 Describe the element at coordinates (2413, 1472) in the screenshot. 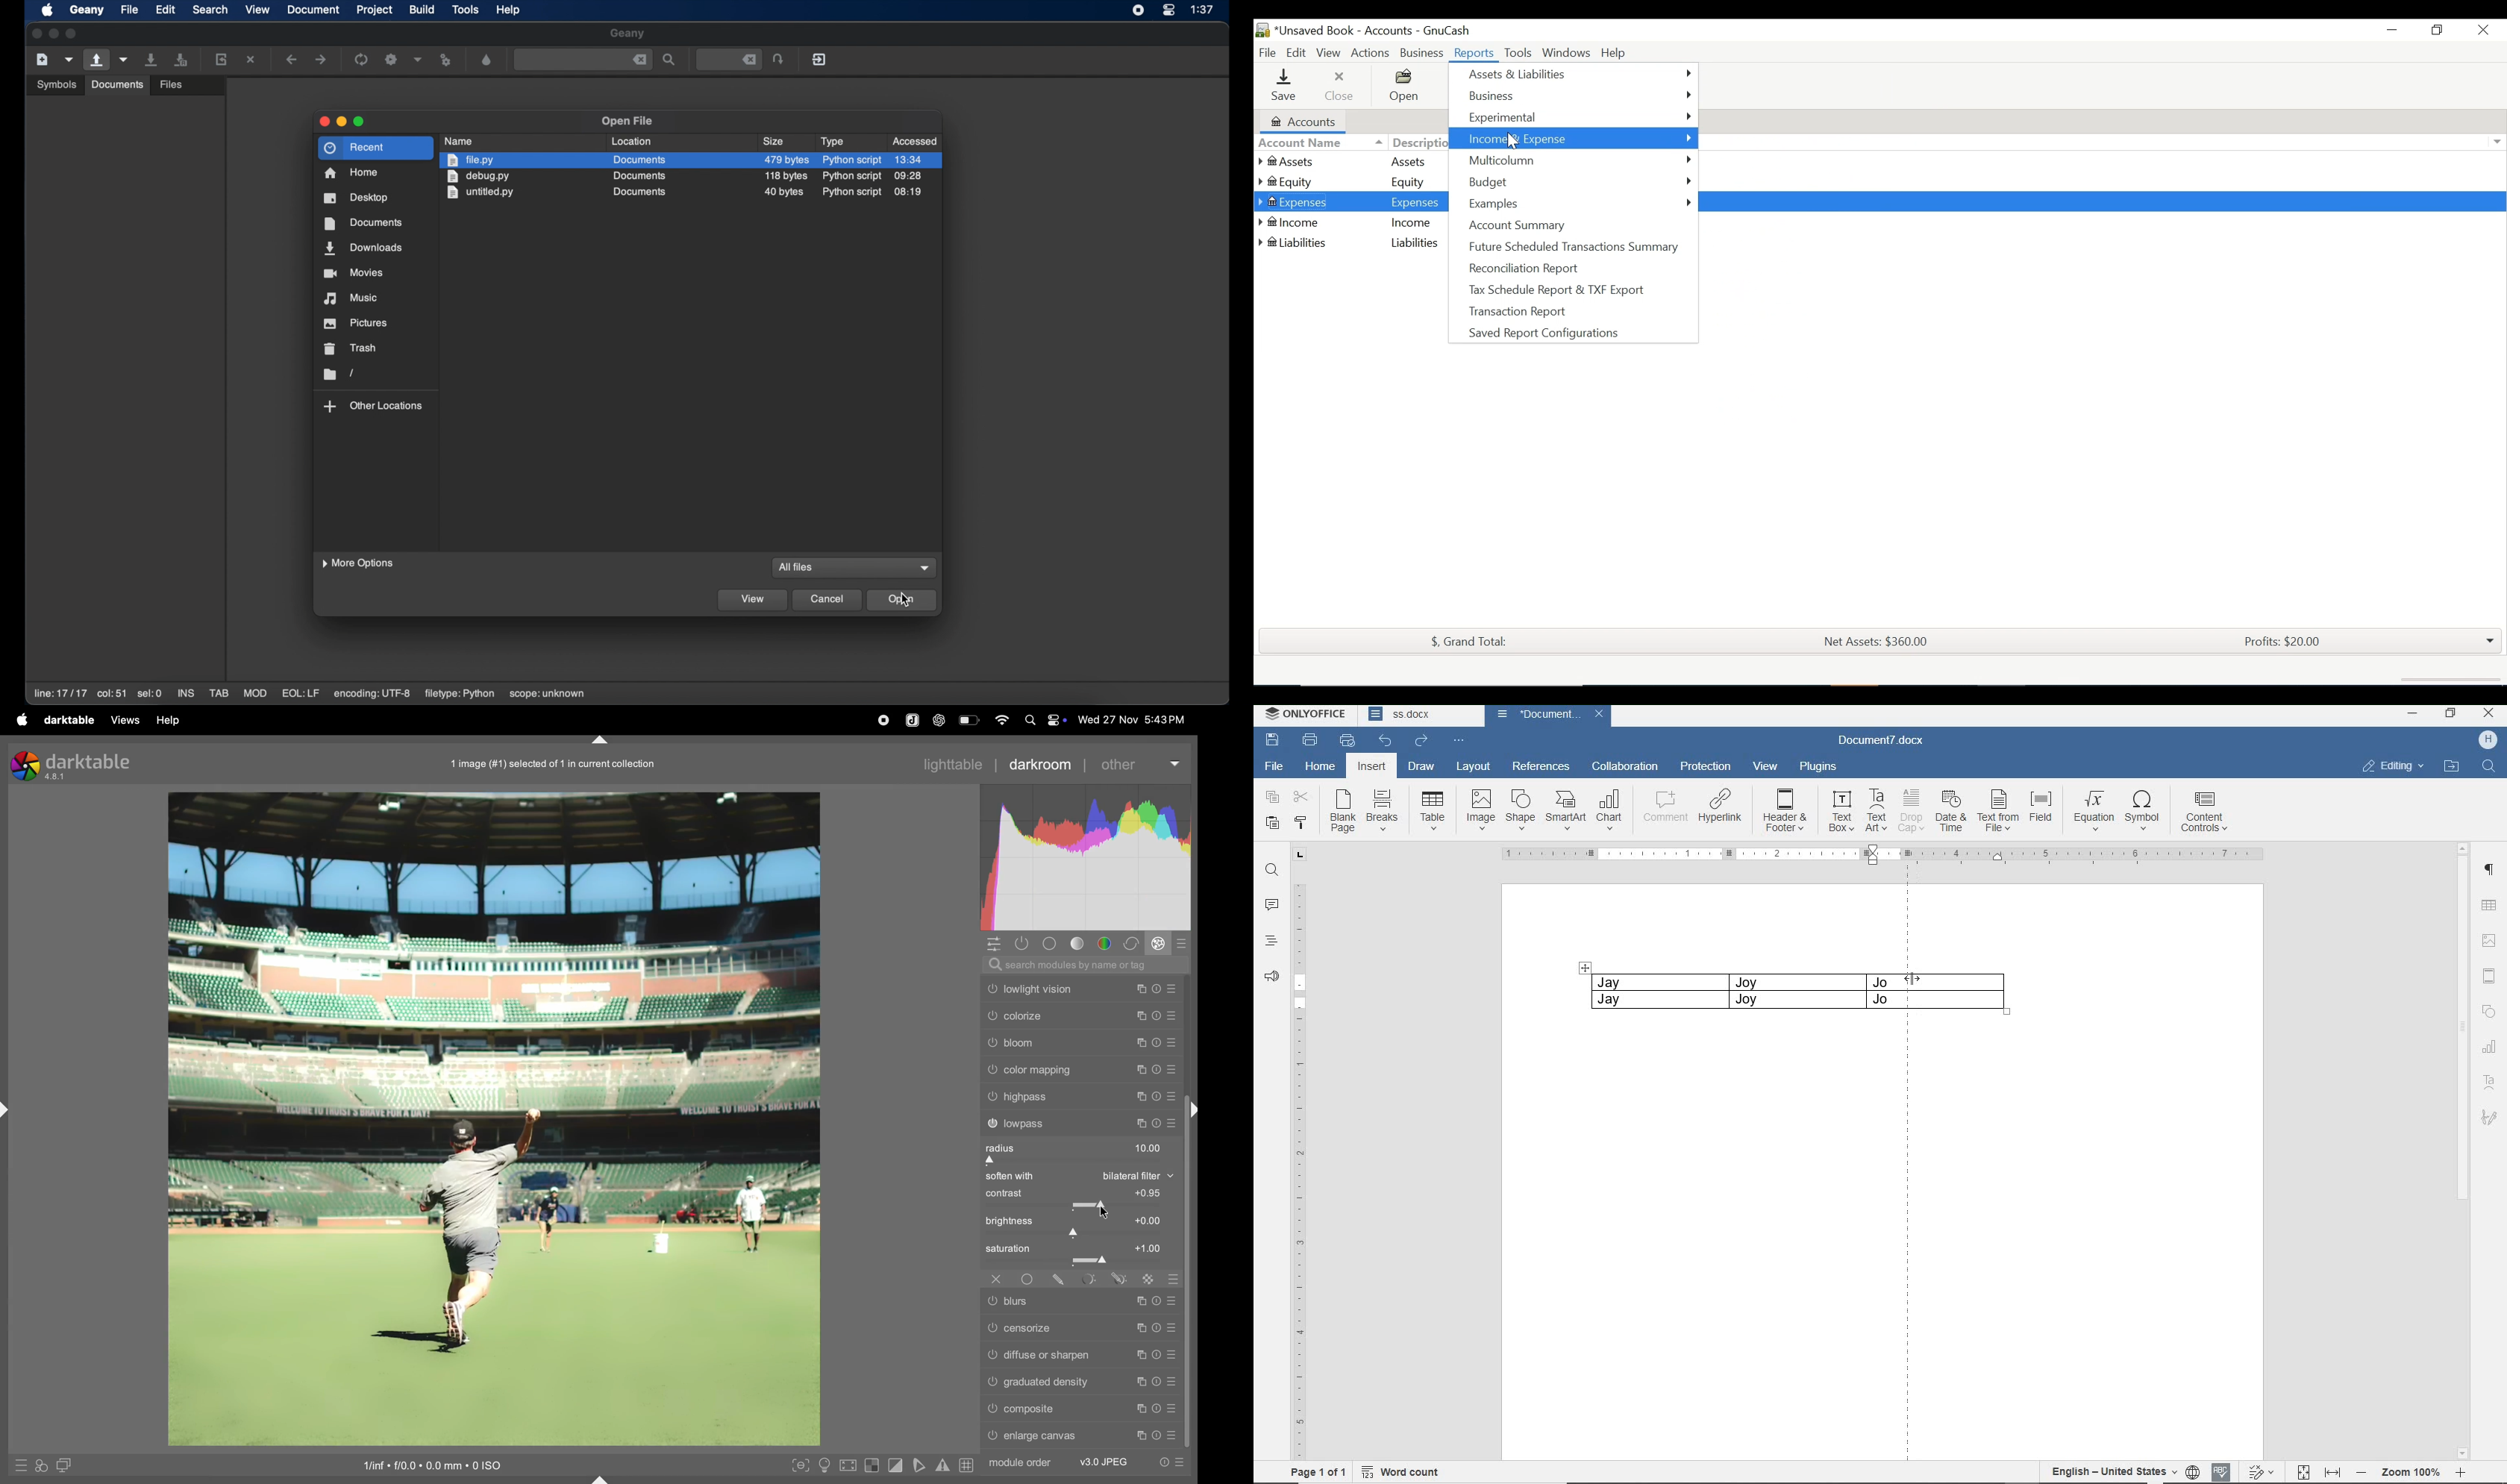

I see `ZOOM OUT OR ZOOM IN` at that location.